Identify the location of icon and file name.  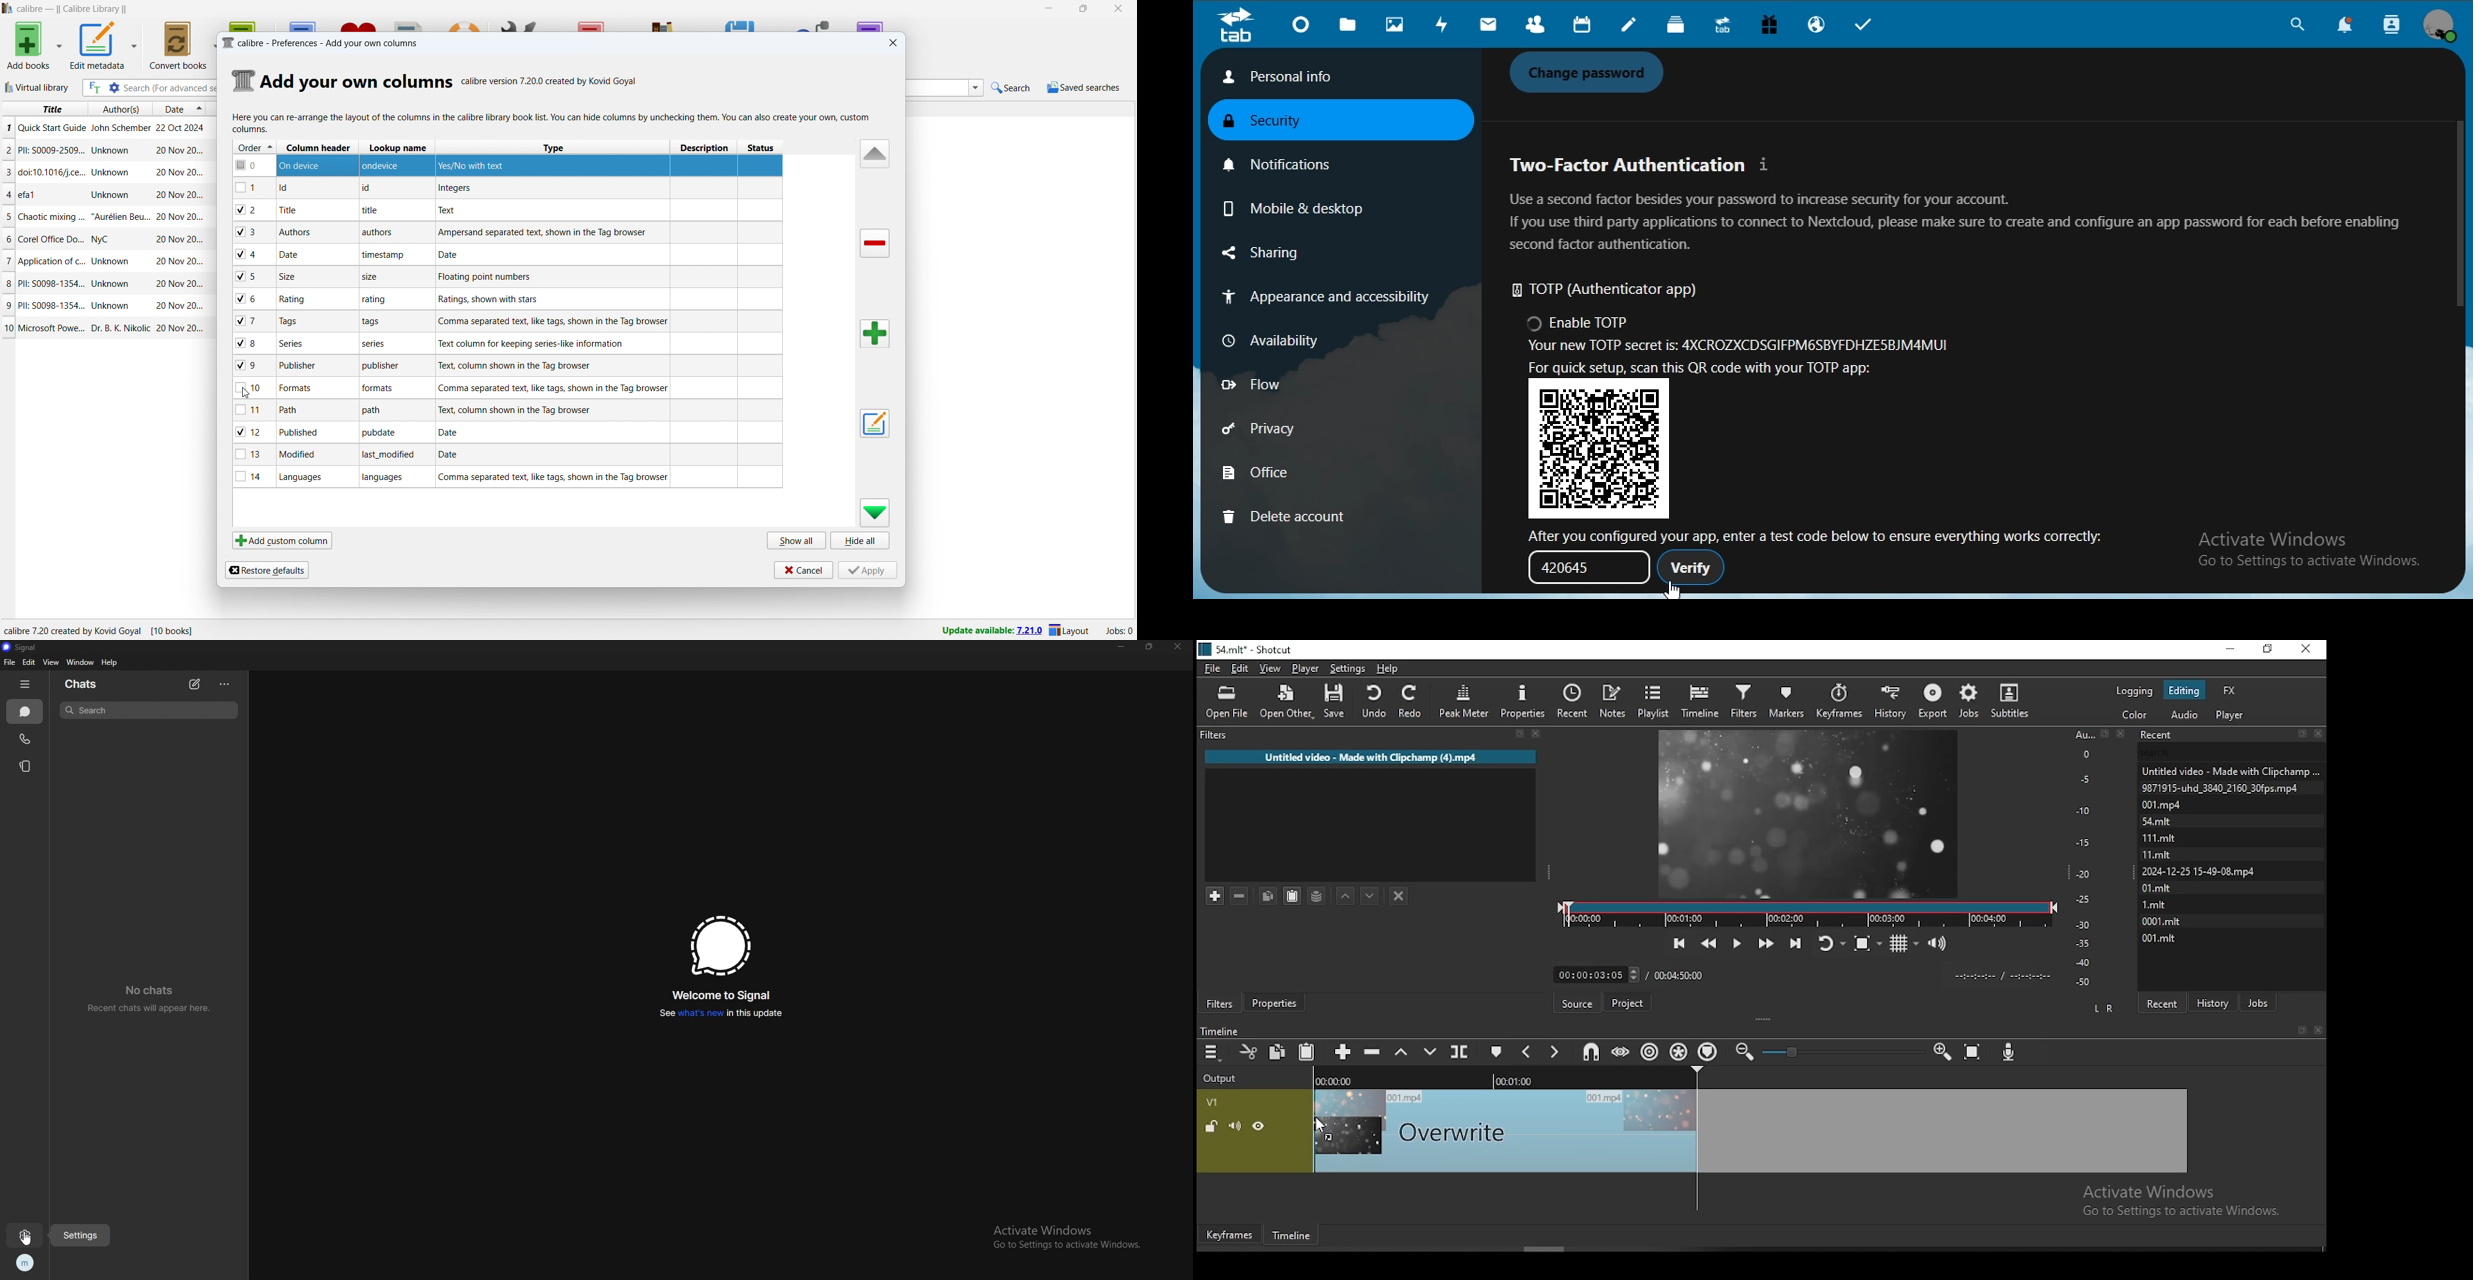
(1249, 650).